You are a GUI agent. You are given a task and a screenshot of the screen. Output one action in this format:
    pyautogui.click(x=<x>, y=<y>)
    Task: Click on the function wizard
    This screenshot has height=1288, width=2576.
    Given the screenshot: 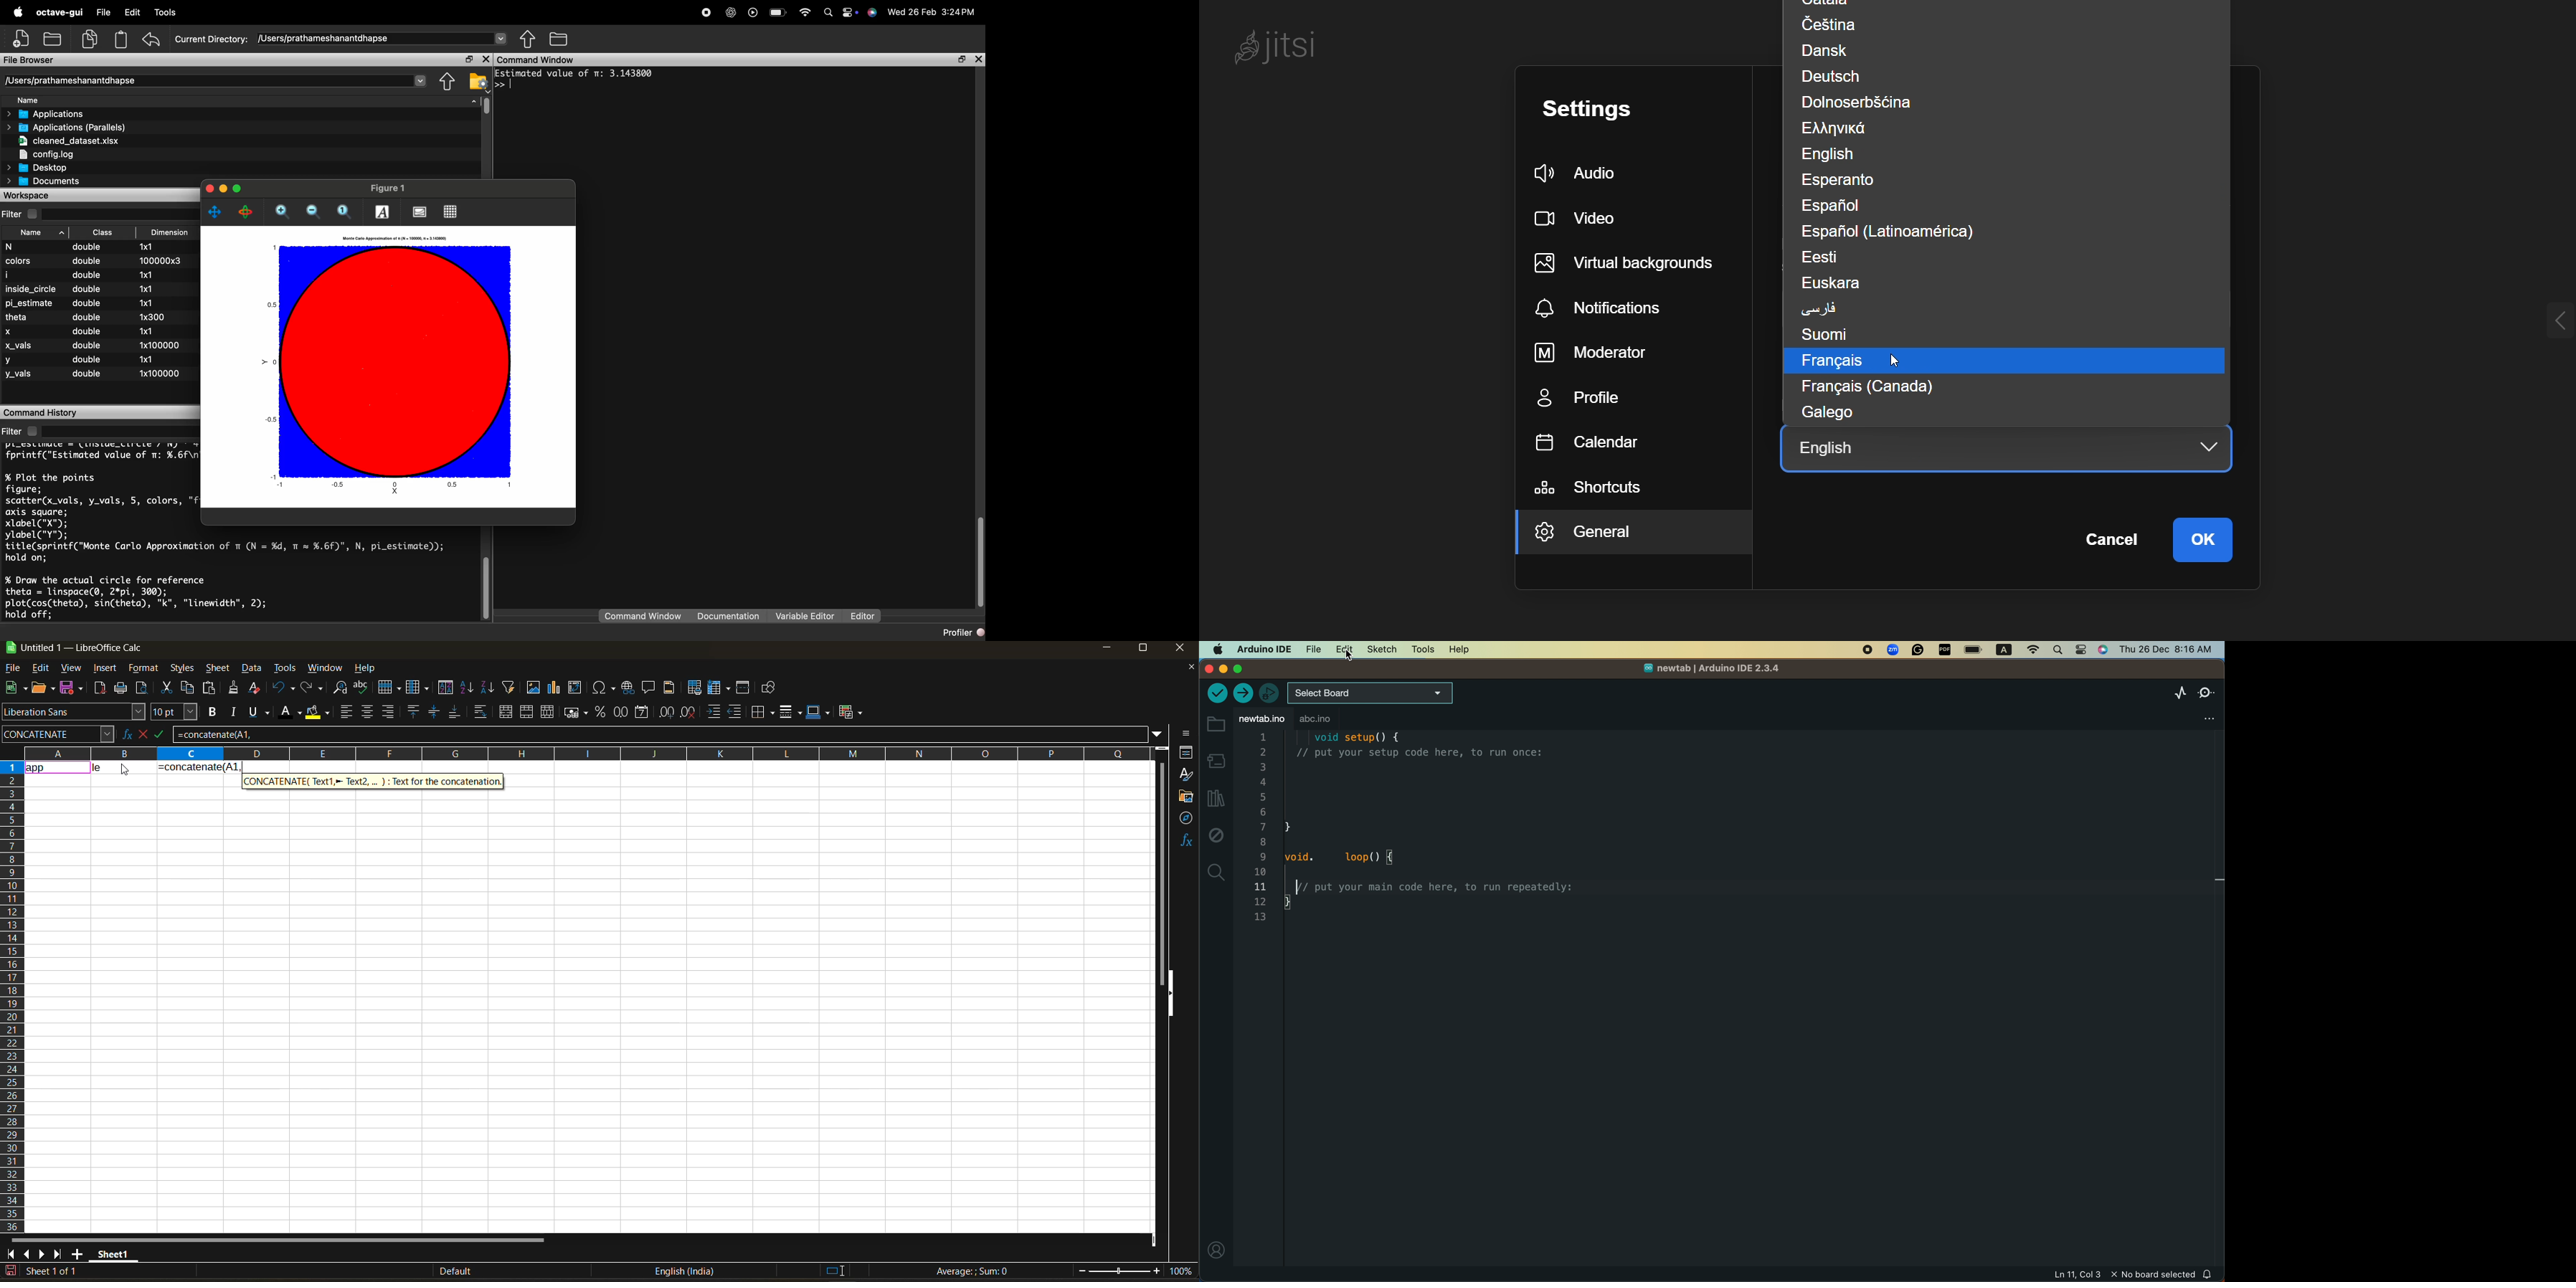 What is the action you would take?
    pyautogui.click(x=123, y=734)
    